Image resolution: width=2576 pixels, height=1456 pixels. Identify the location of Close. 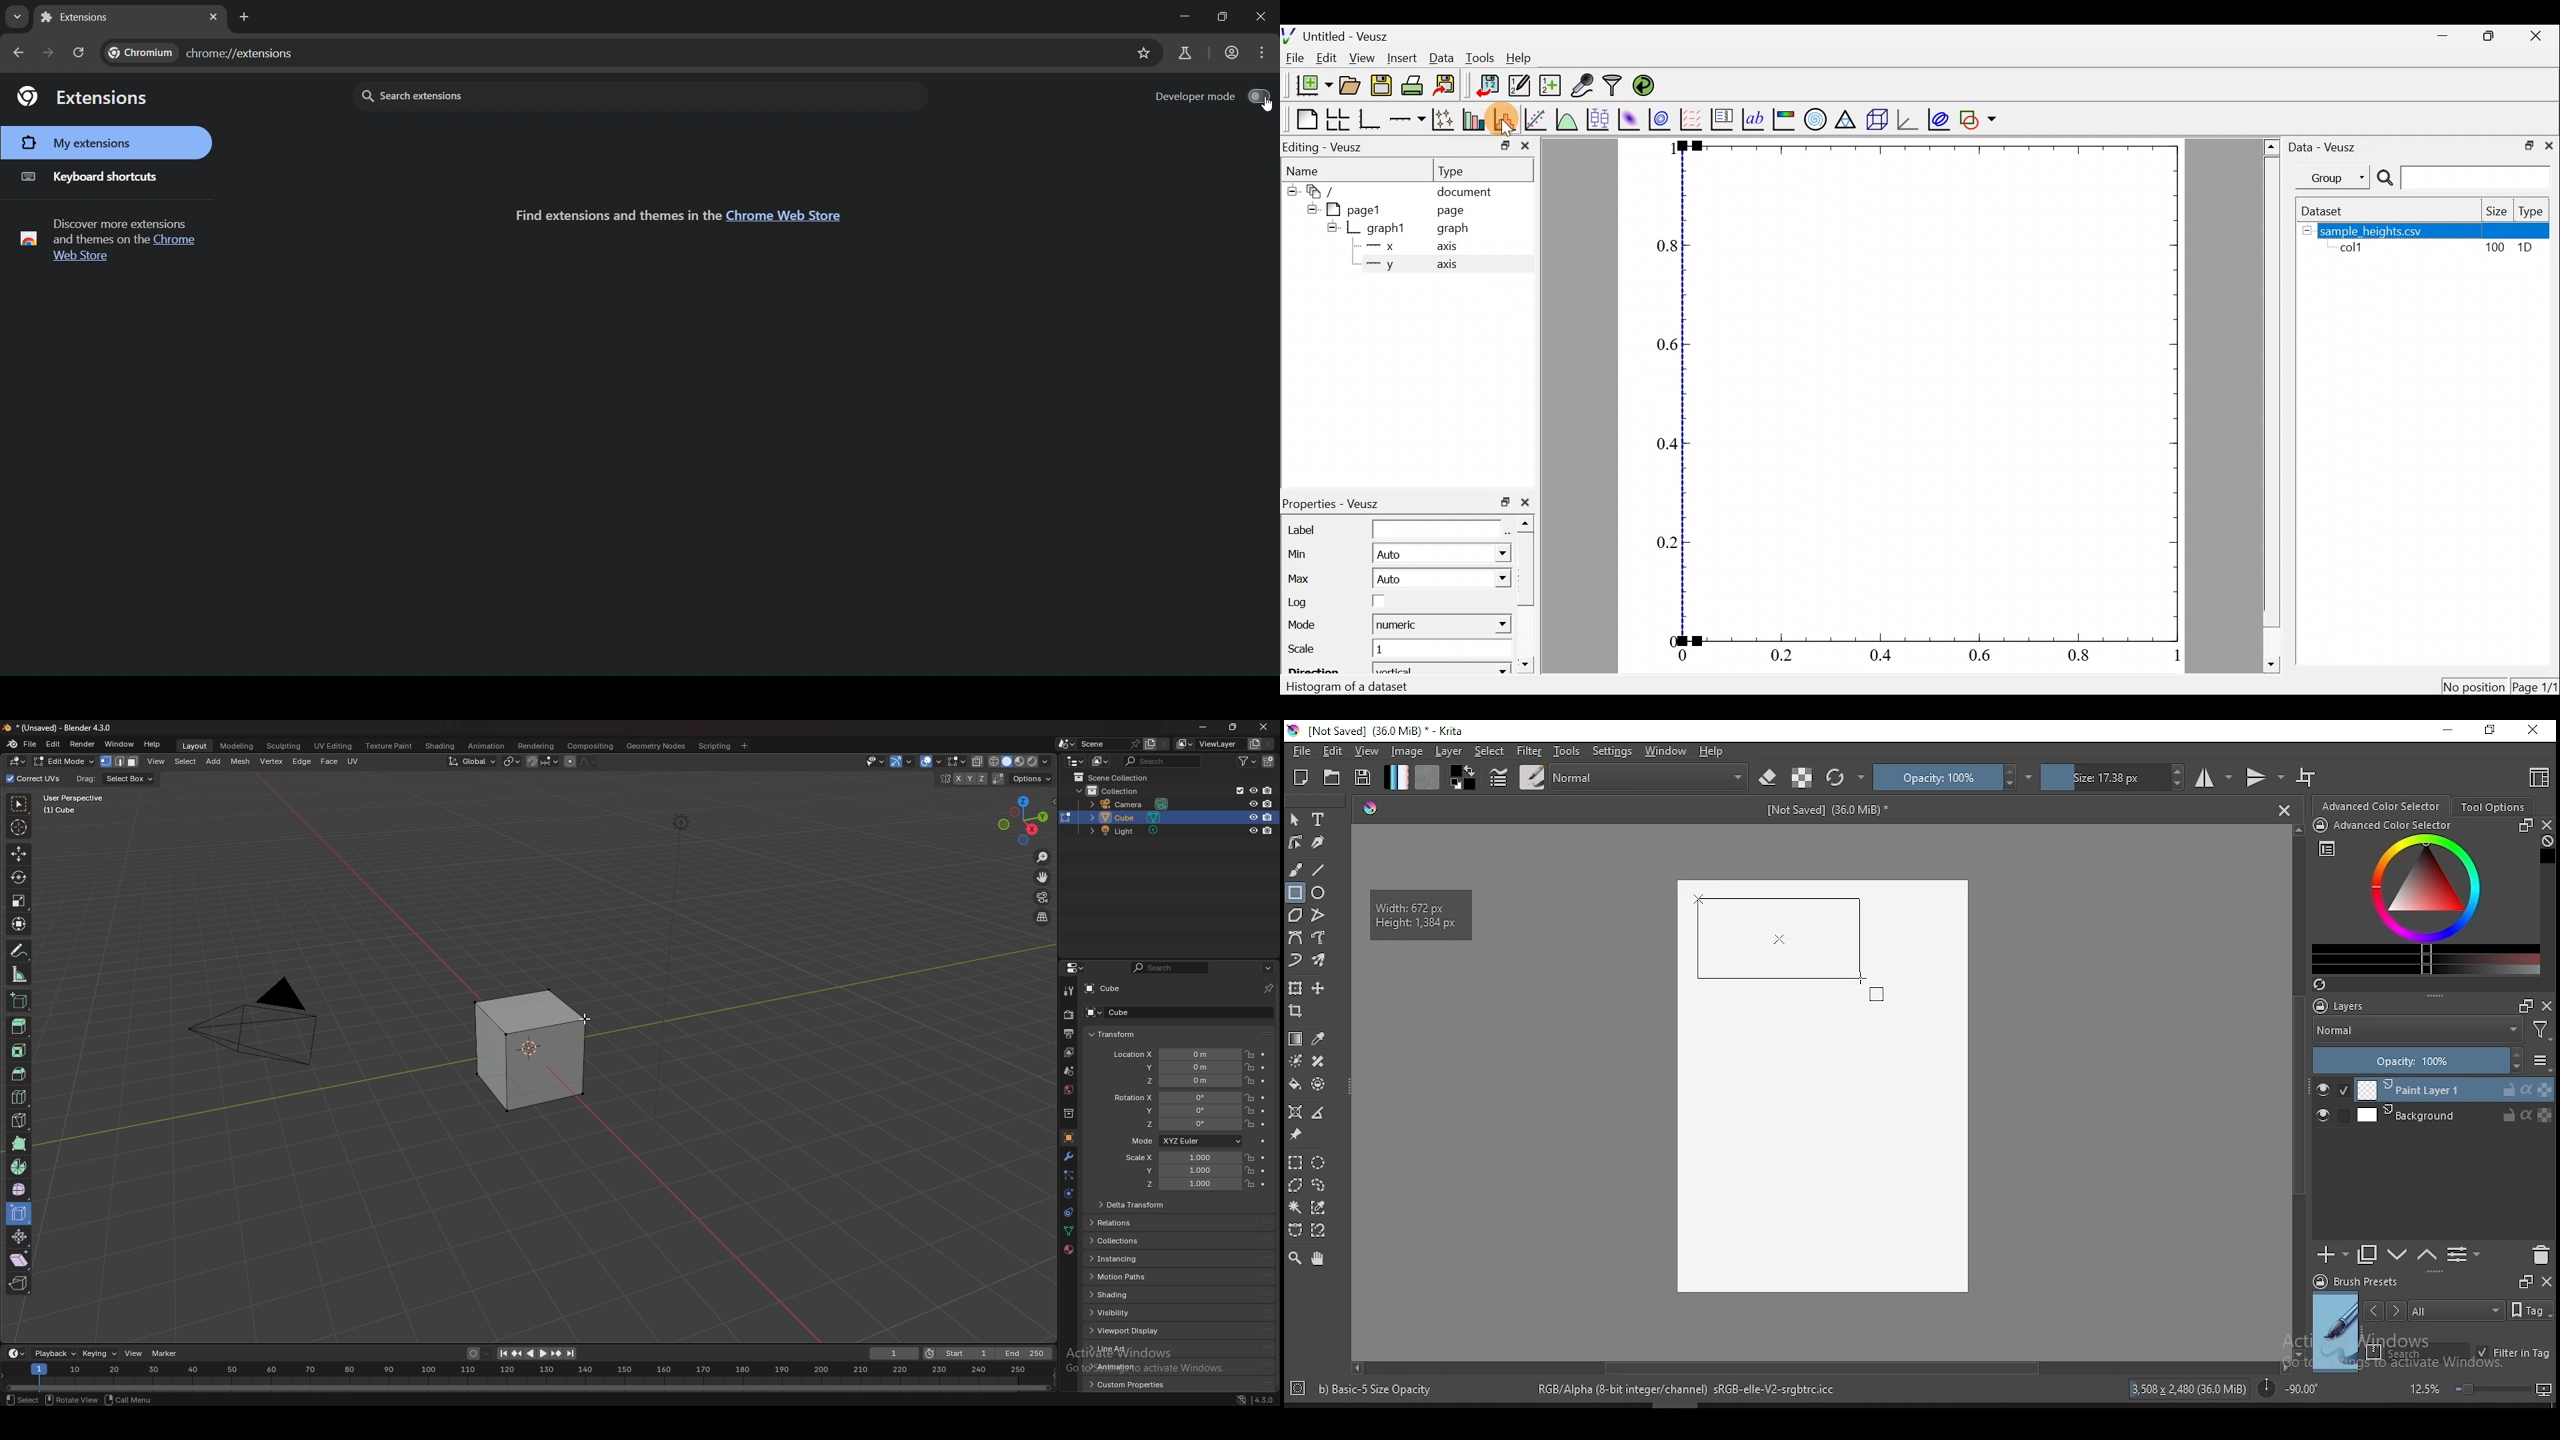
(2284, 809).